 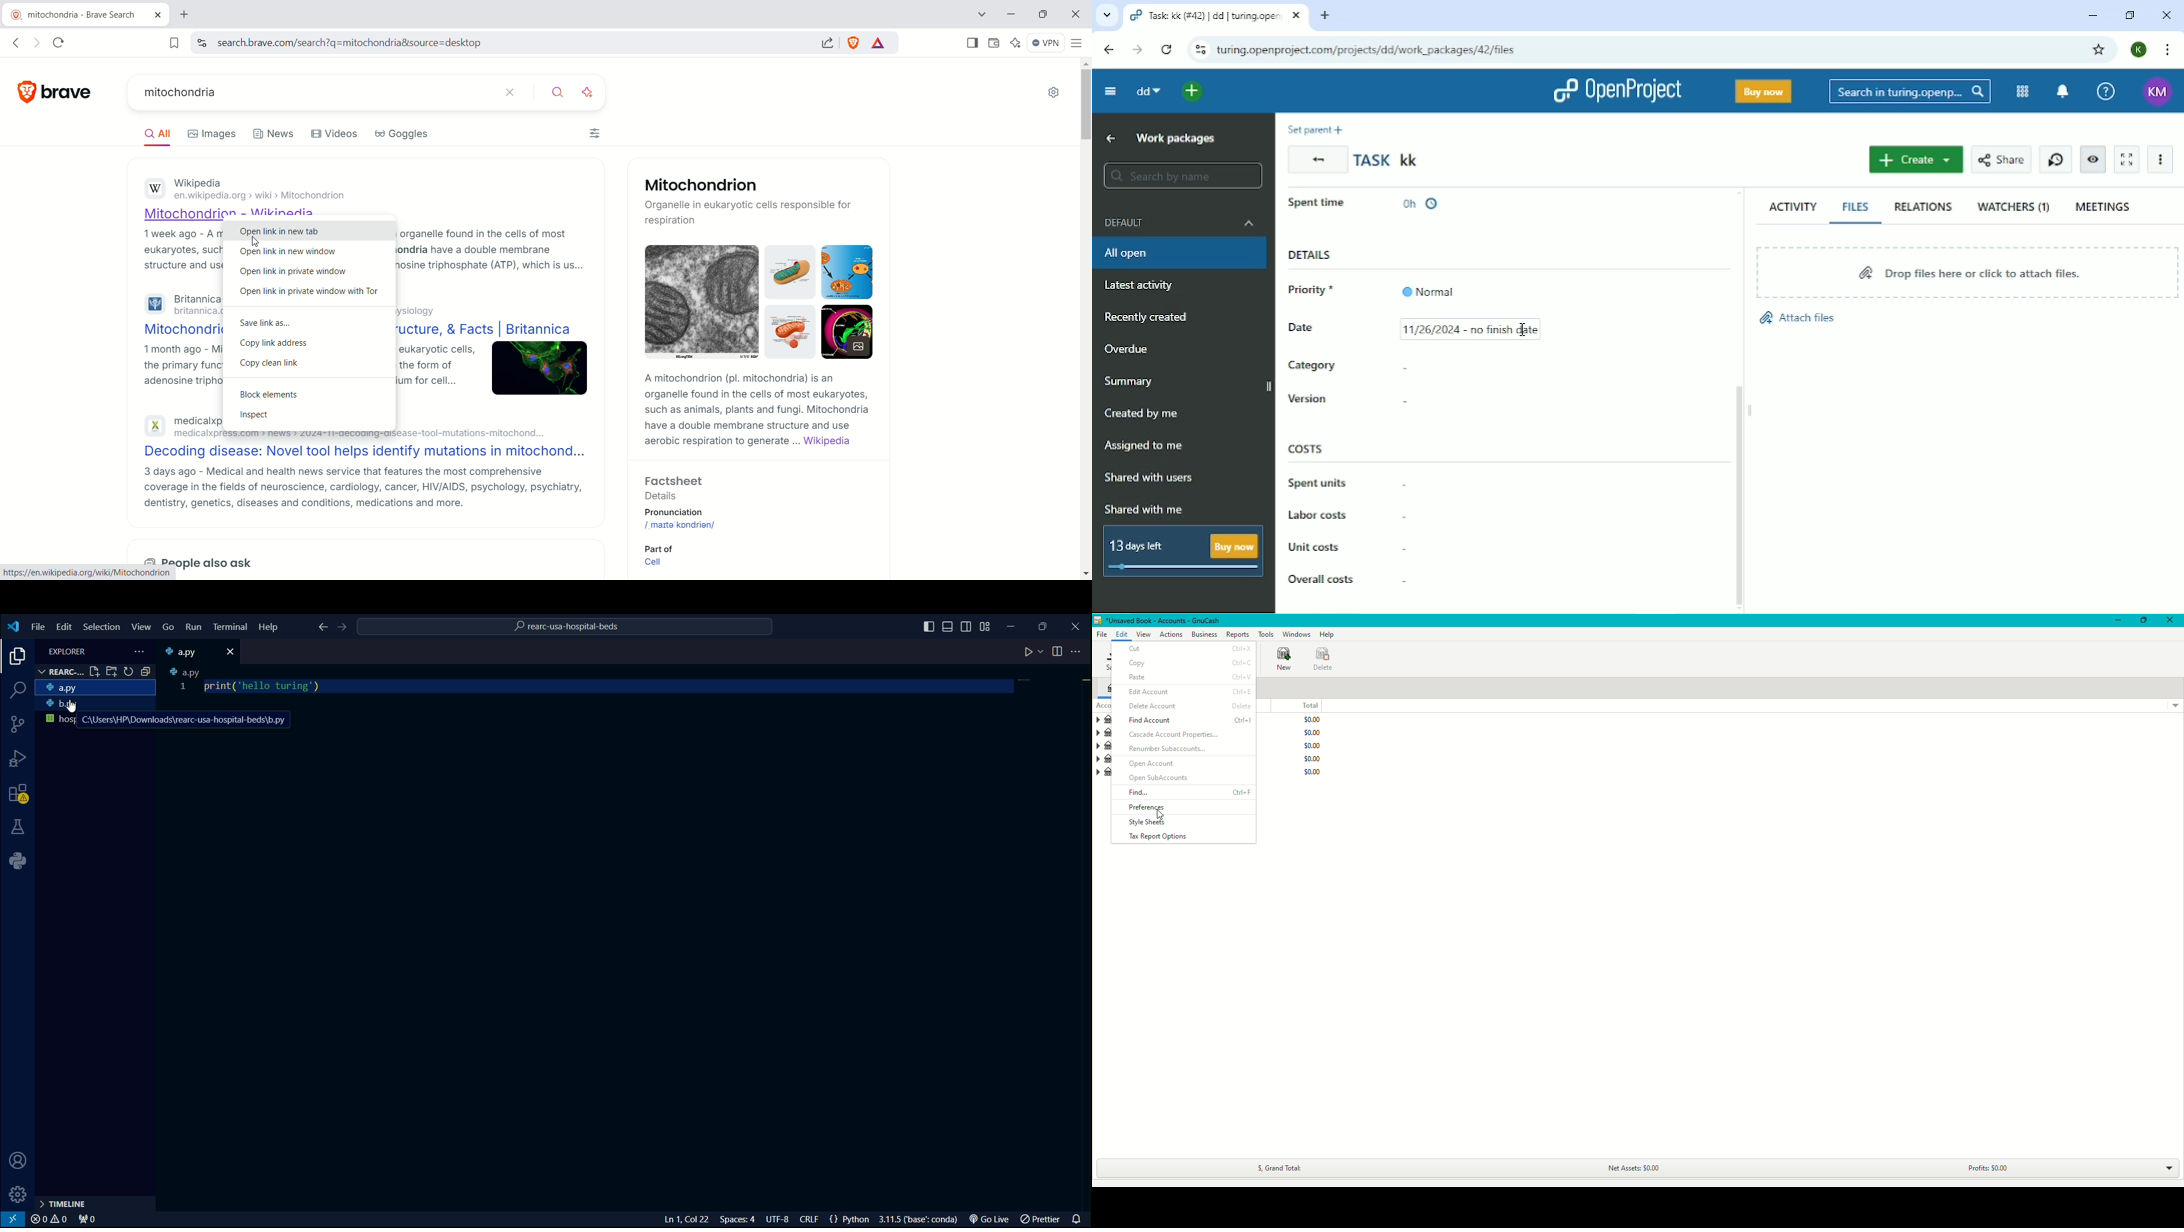 I want to click on open link in private window, so click(x=292, y=272).